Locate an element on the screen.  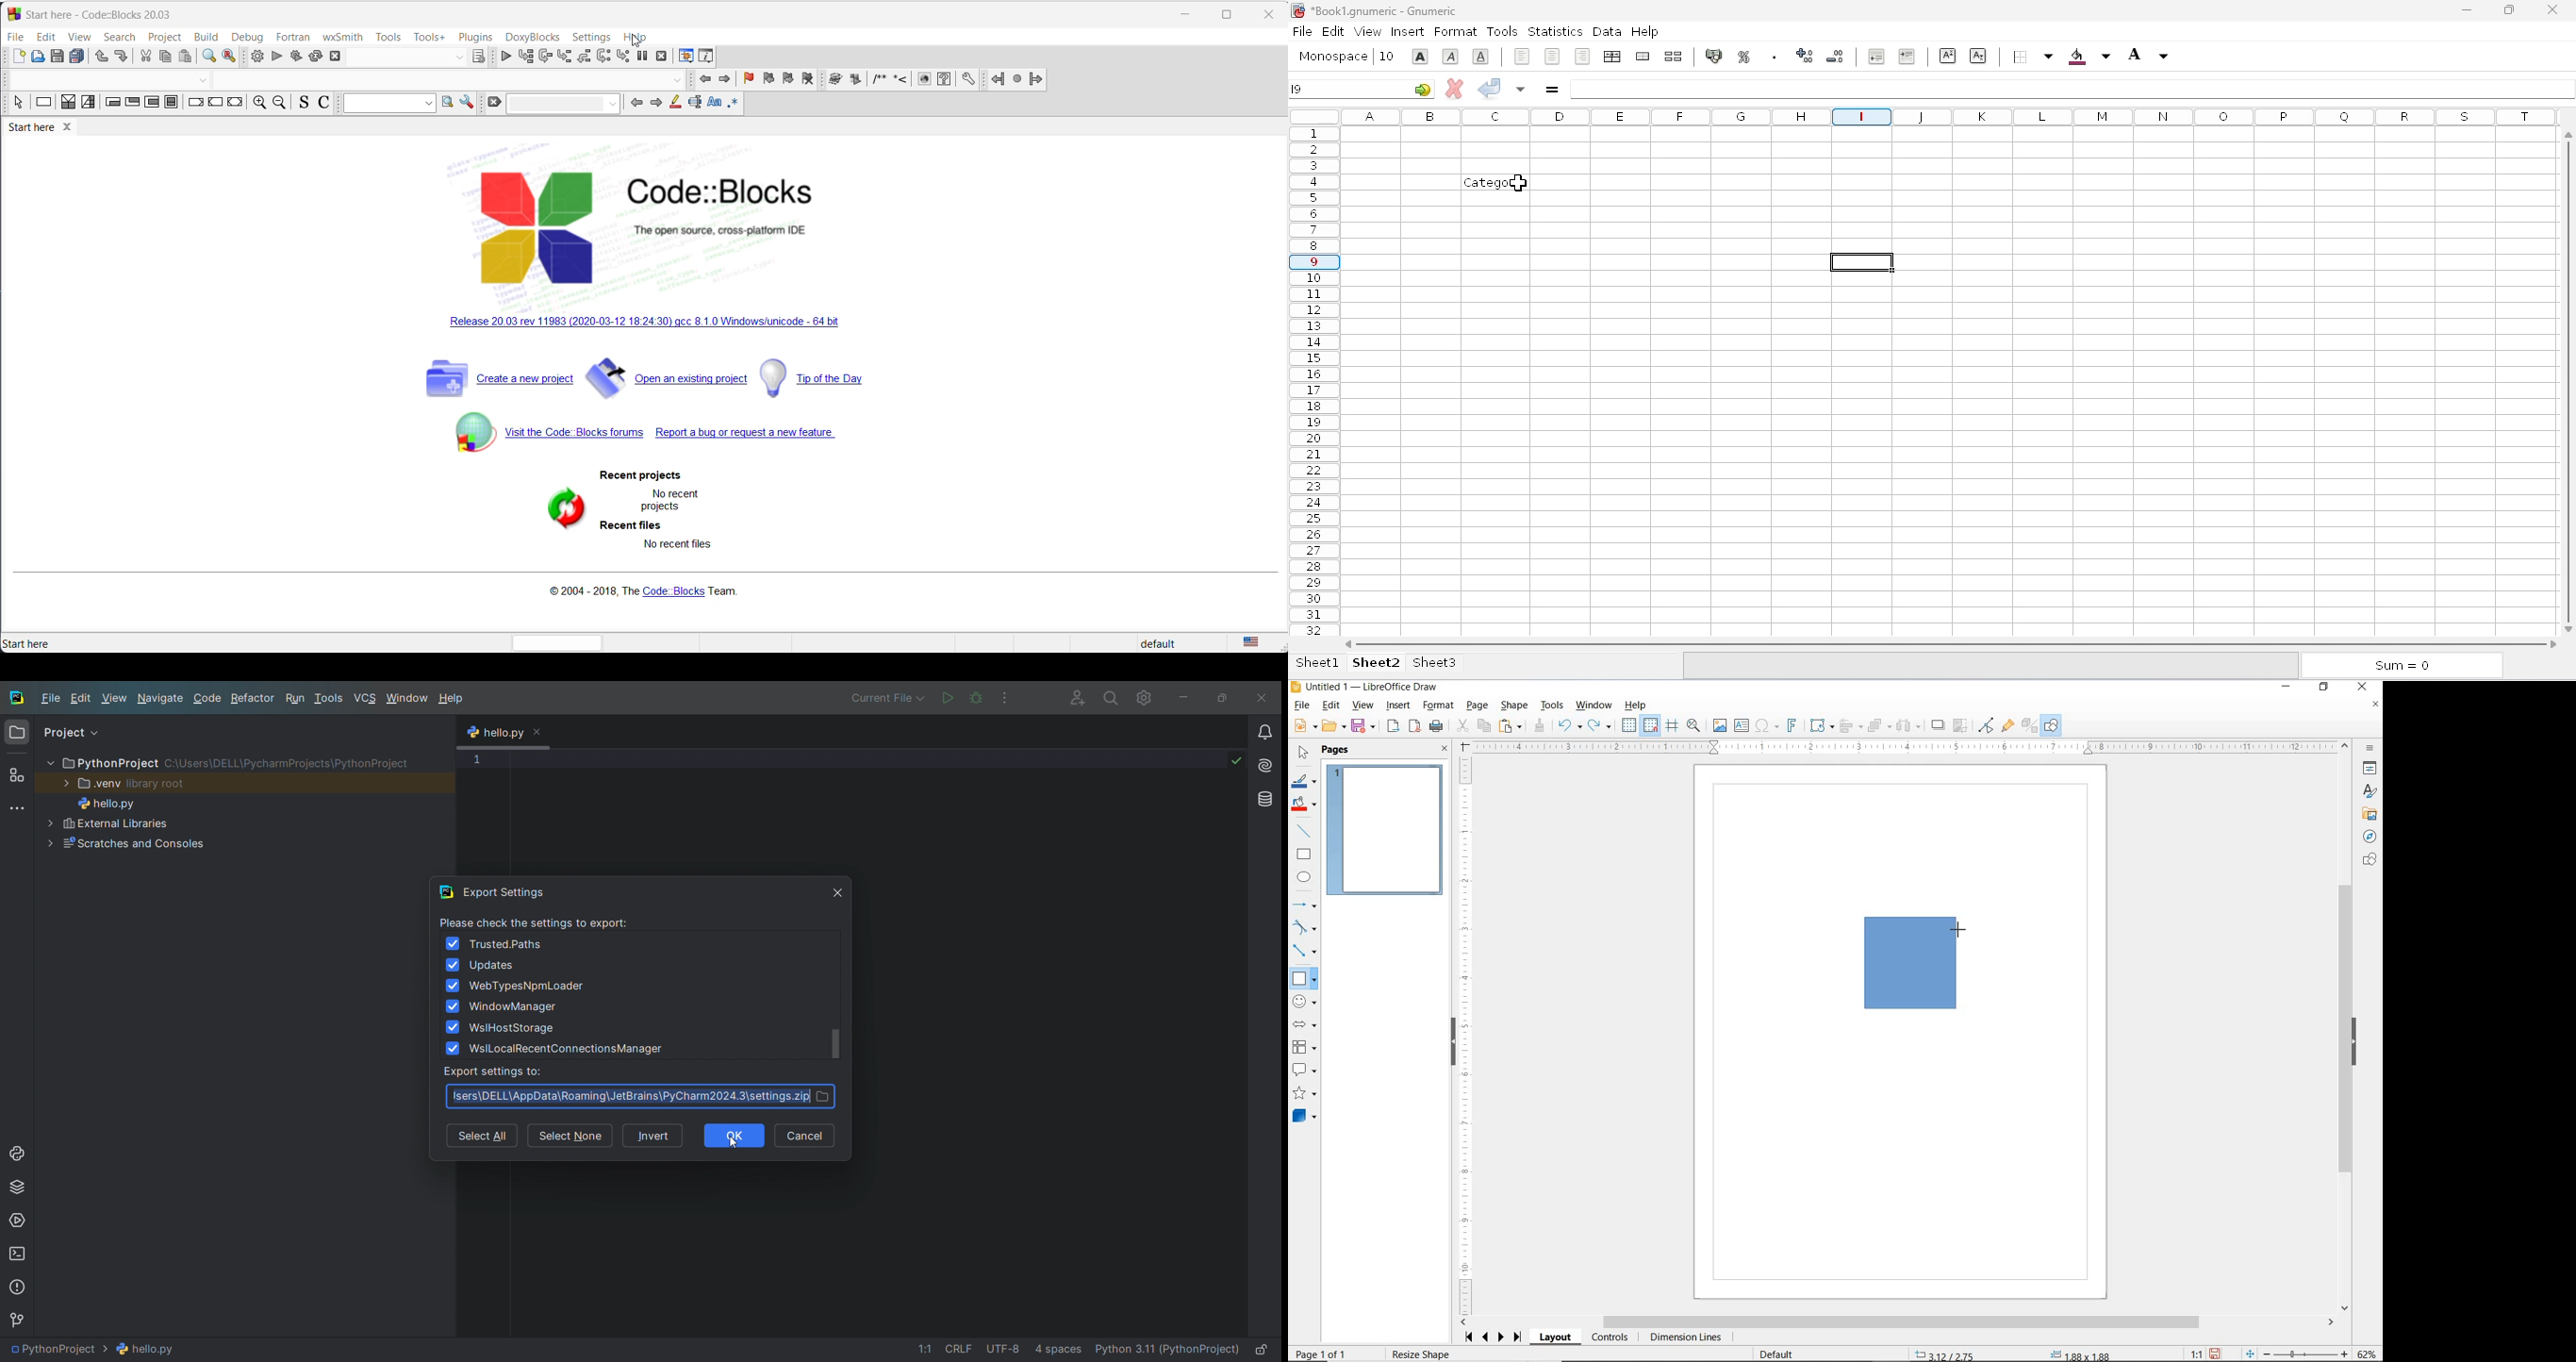
minimize is located at coordinates (1186, 13).